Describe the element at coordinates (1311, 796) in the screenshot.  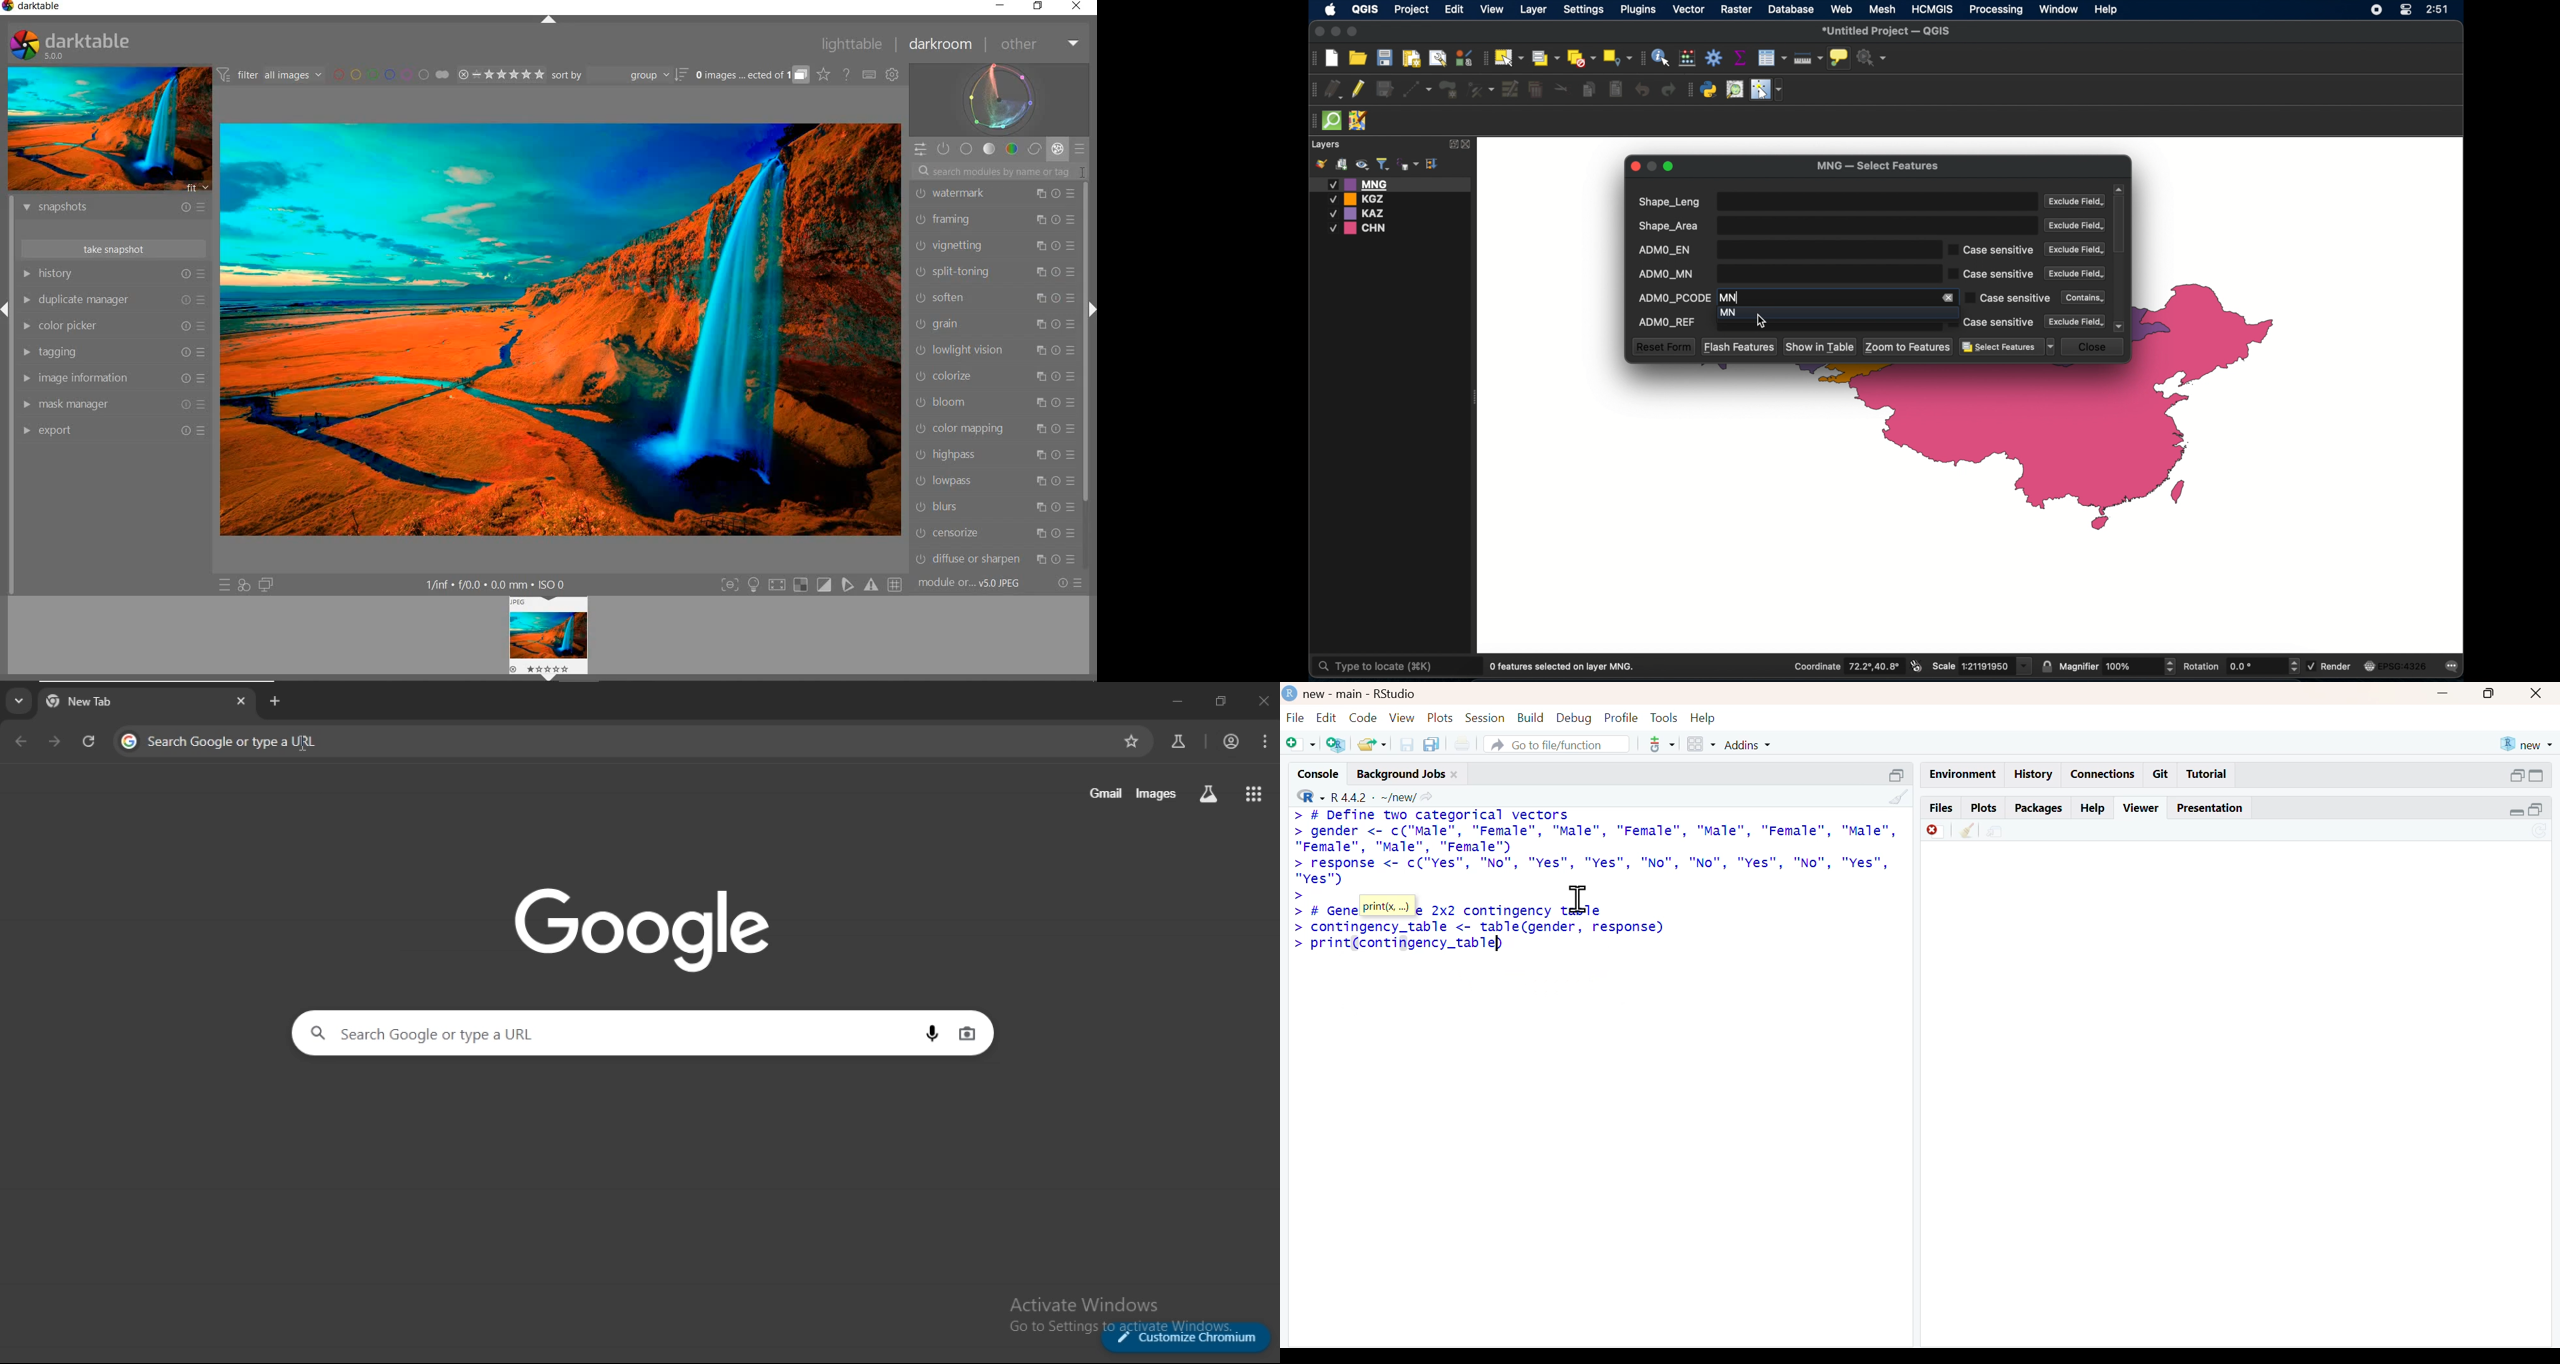
I see `R` at that location.